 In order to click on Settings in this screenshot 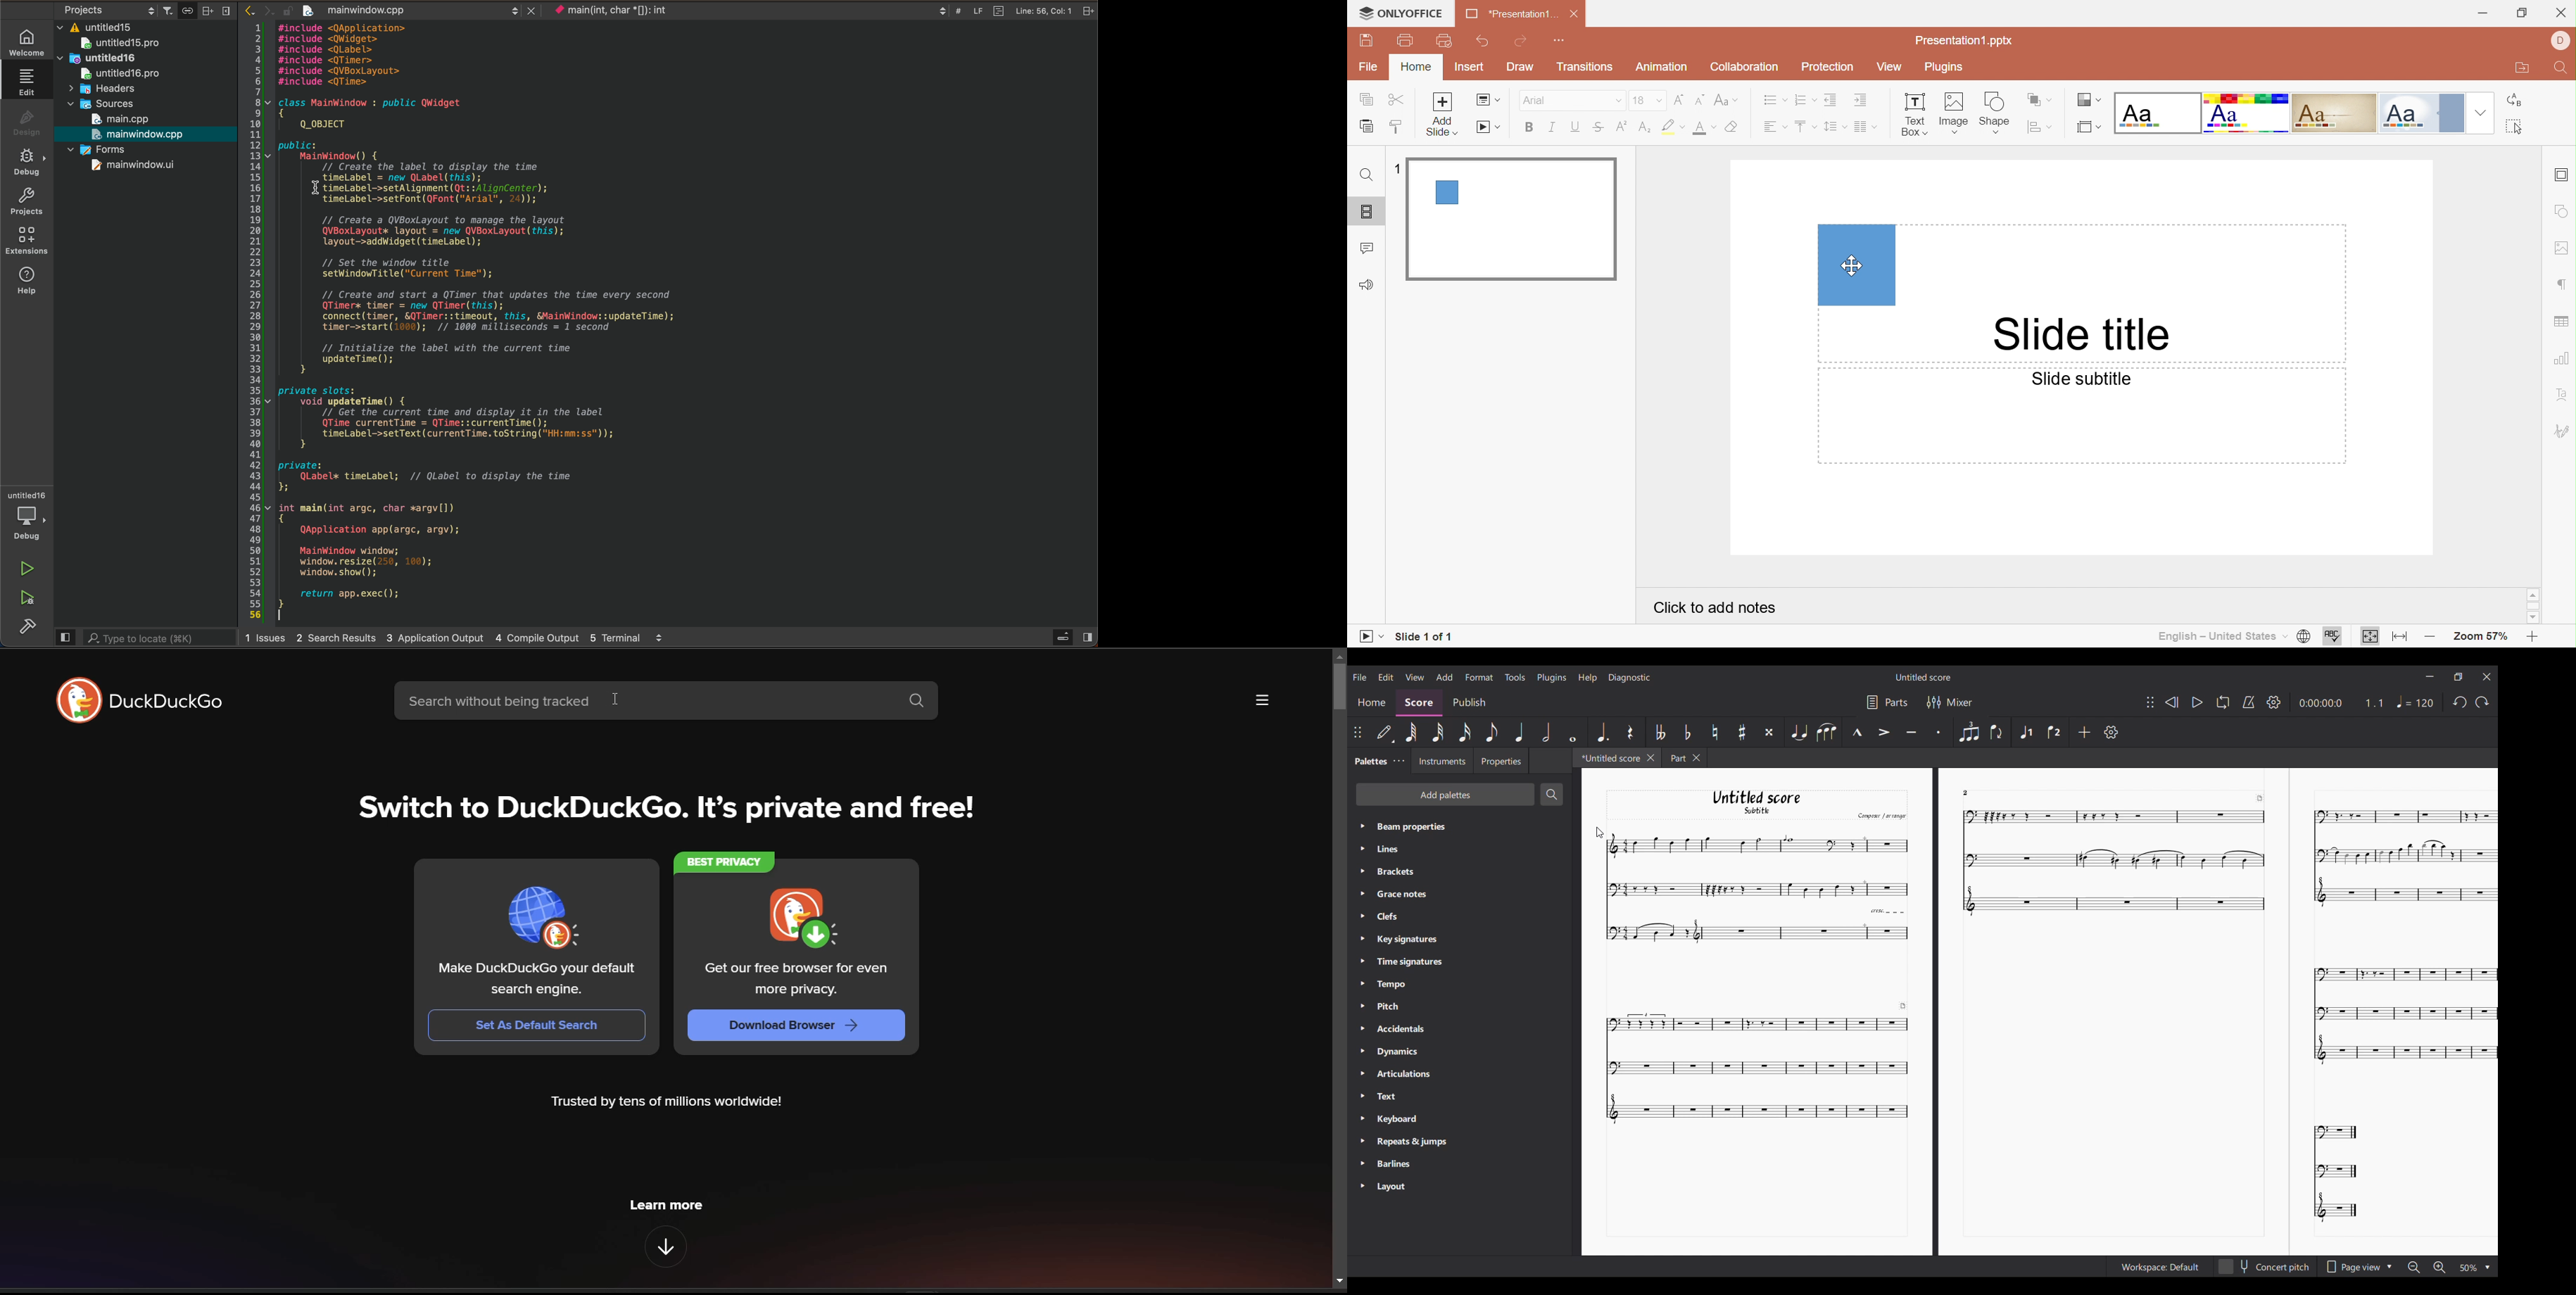, I will do `click(2275, 702)`.